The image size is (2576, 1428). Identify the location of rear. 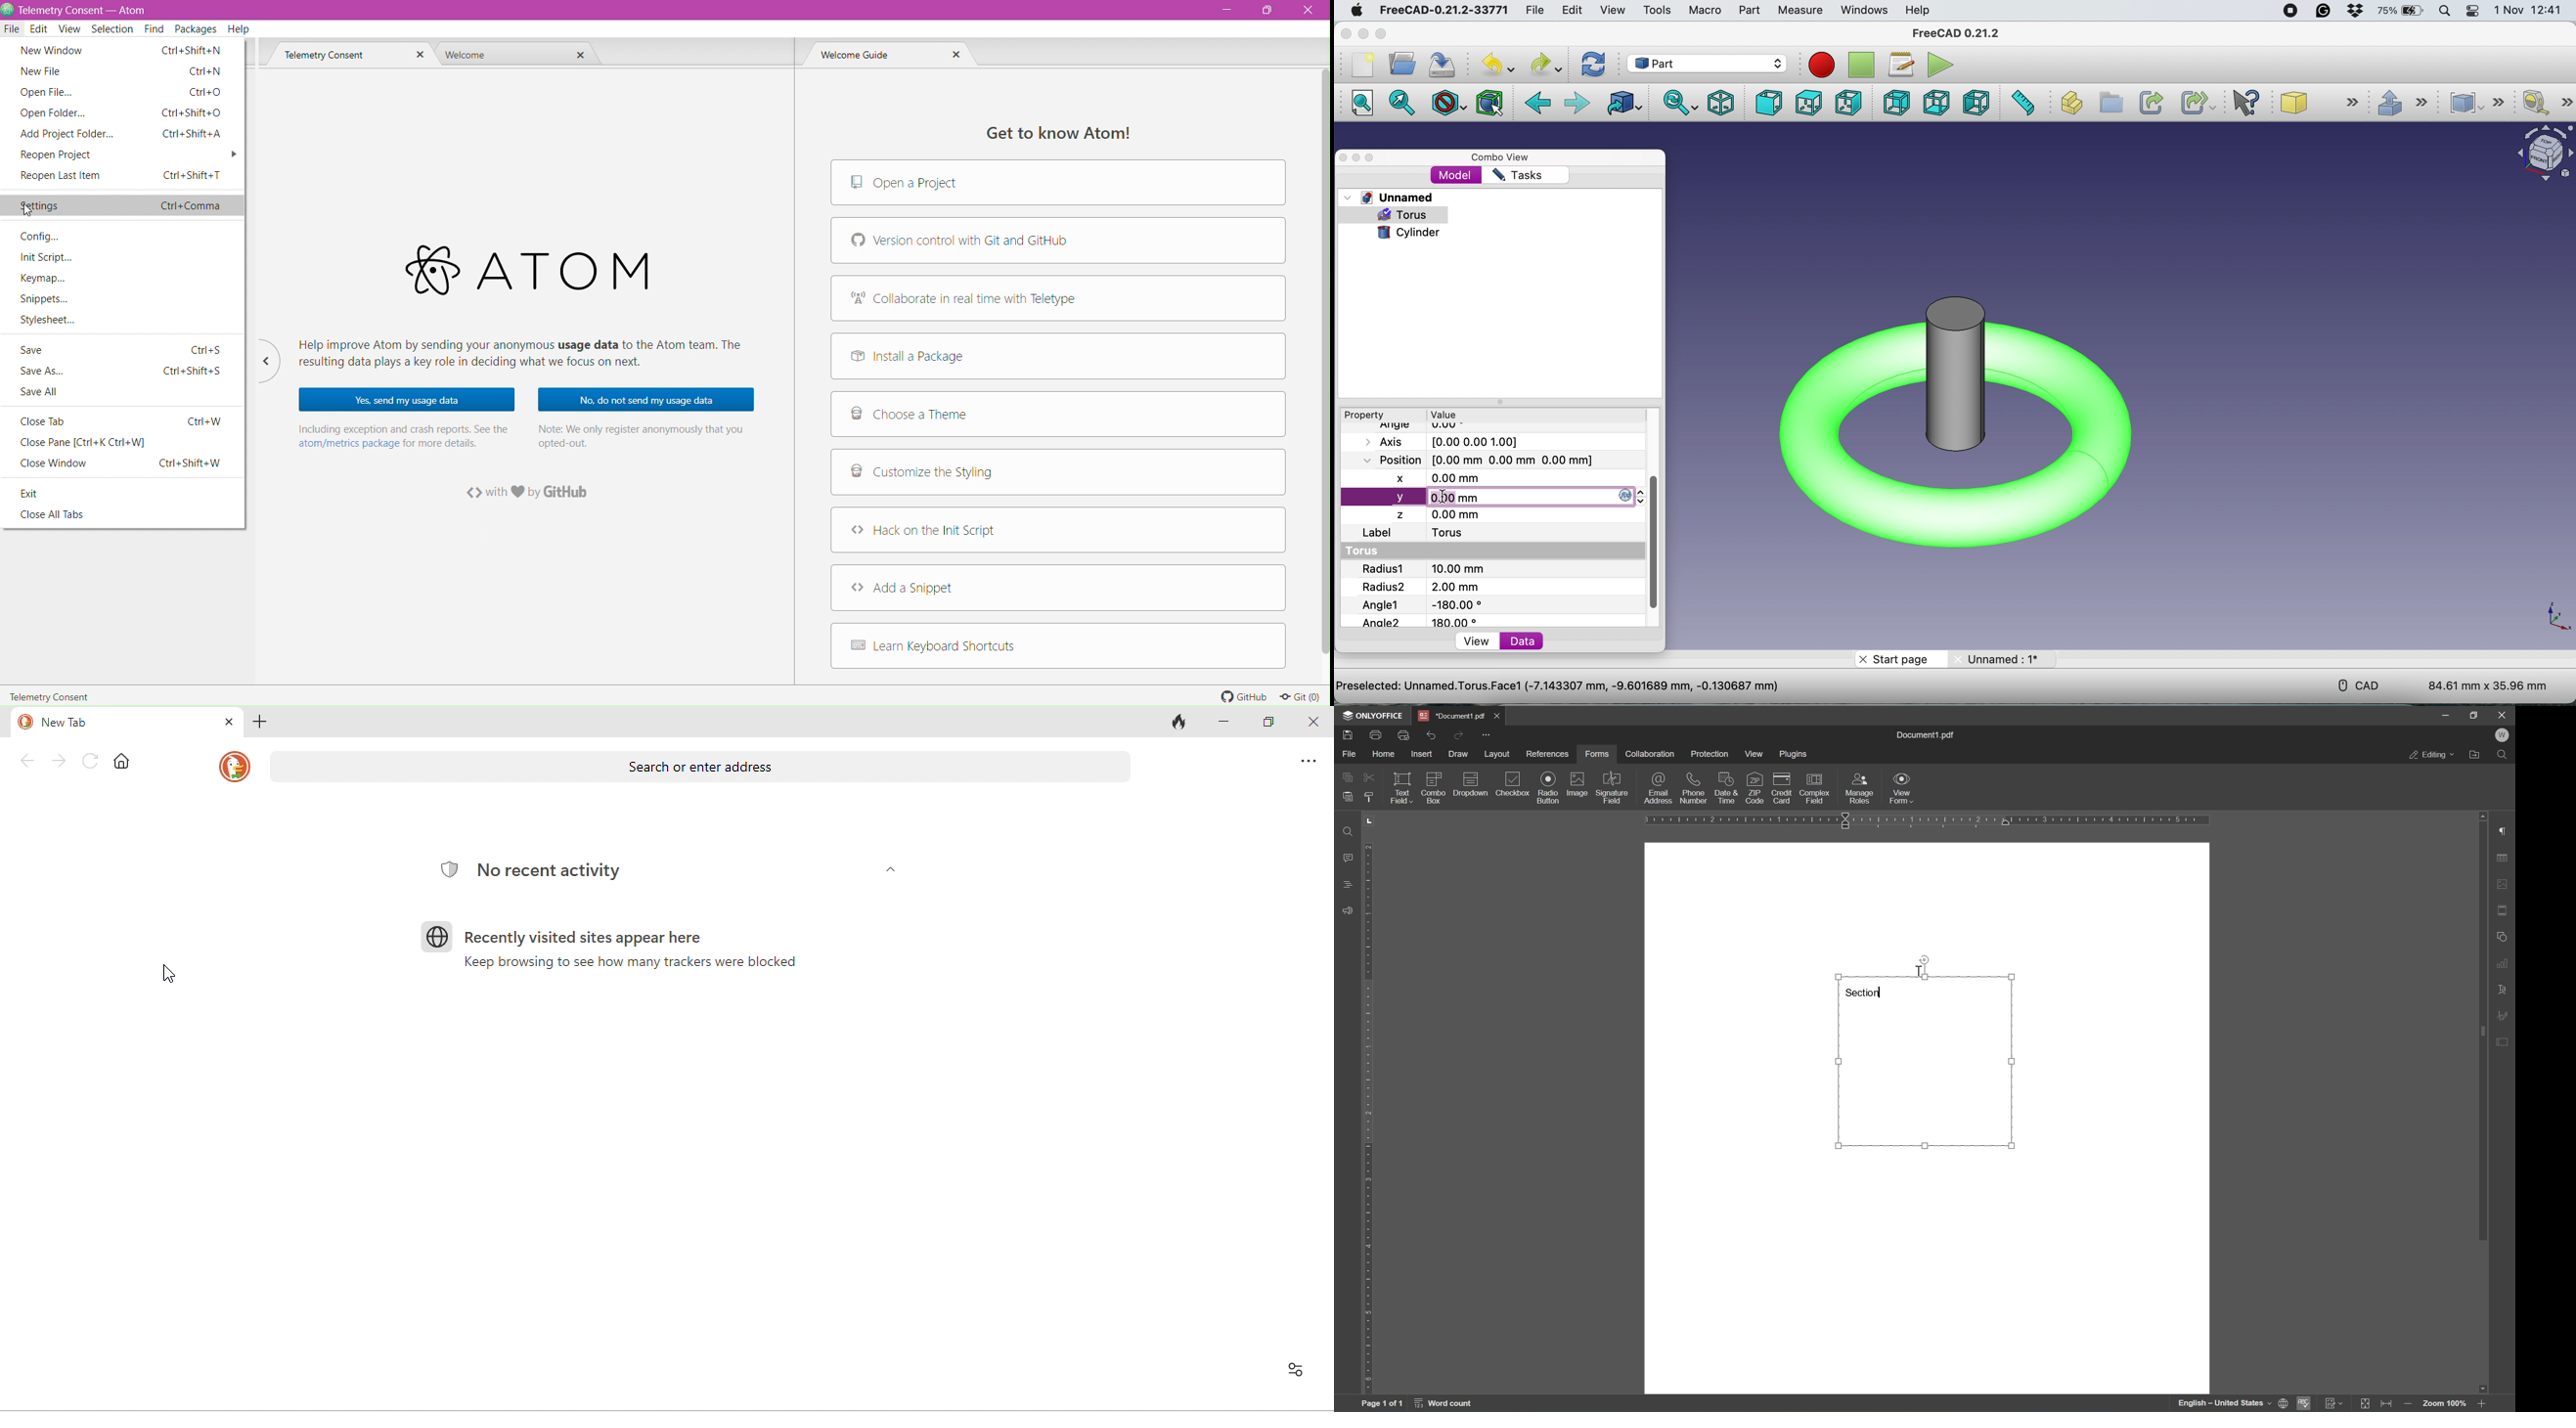
(1897, 103).